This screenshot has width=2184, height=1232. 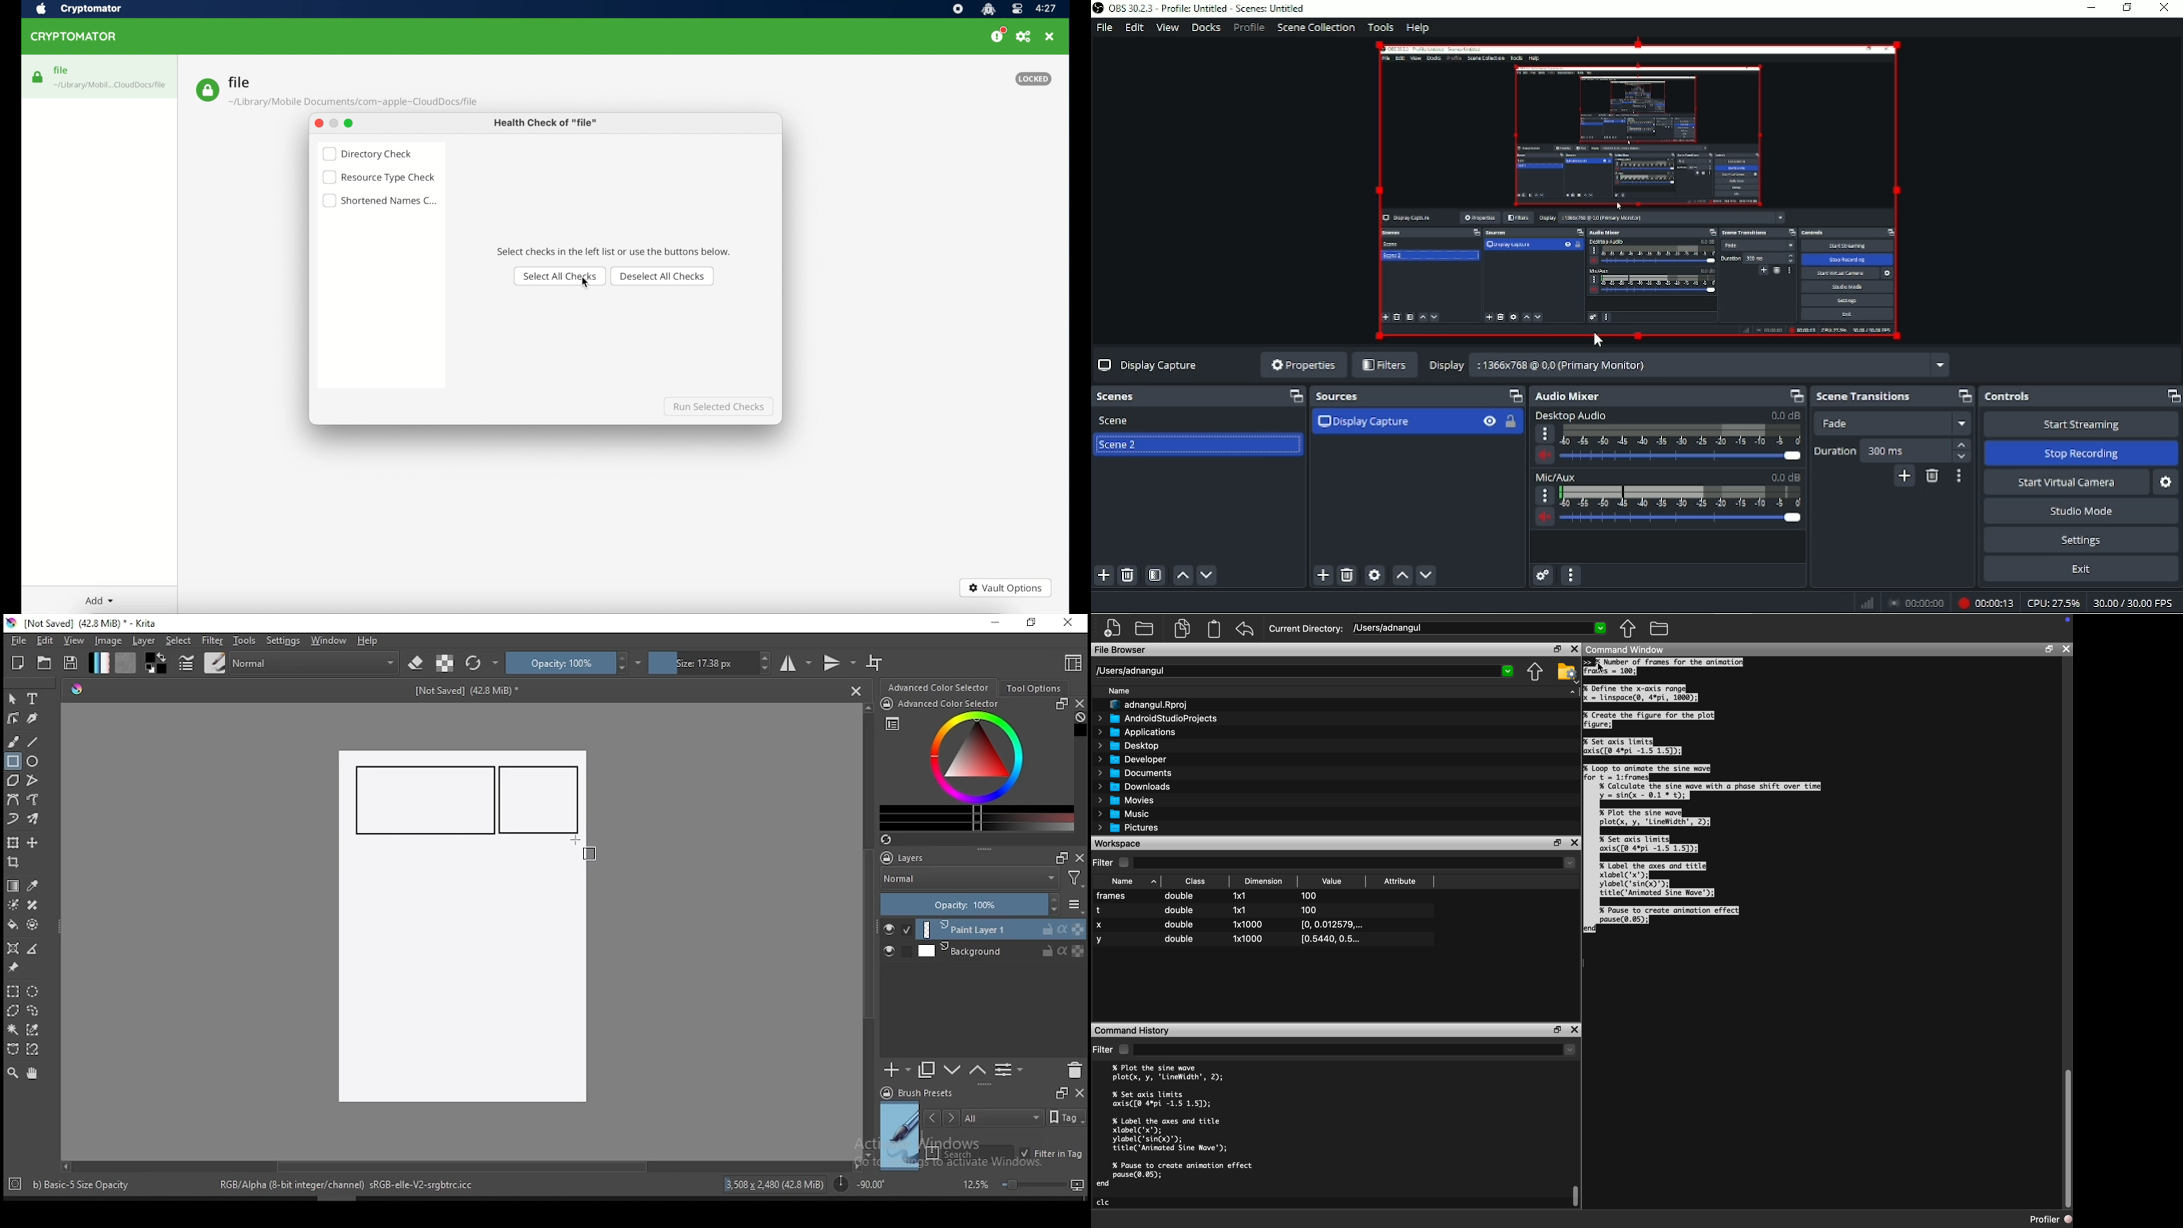 I want to click on close docker, so click(x=1080, y=1092).